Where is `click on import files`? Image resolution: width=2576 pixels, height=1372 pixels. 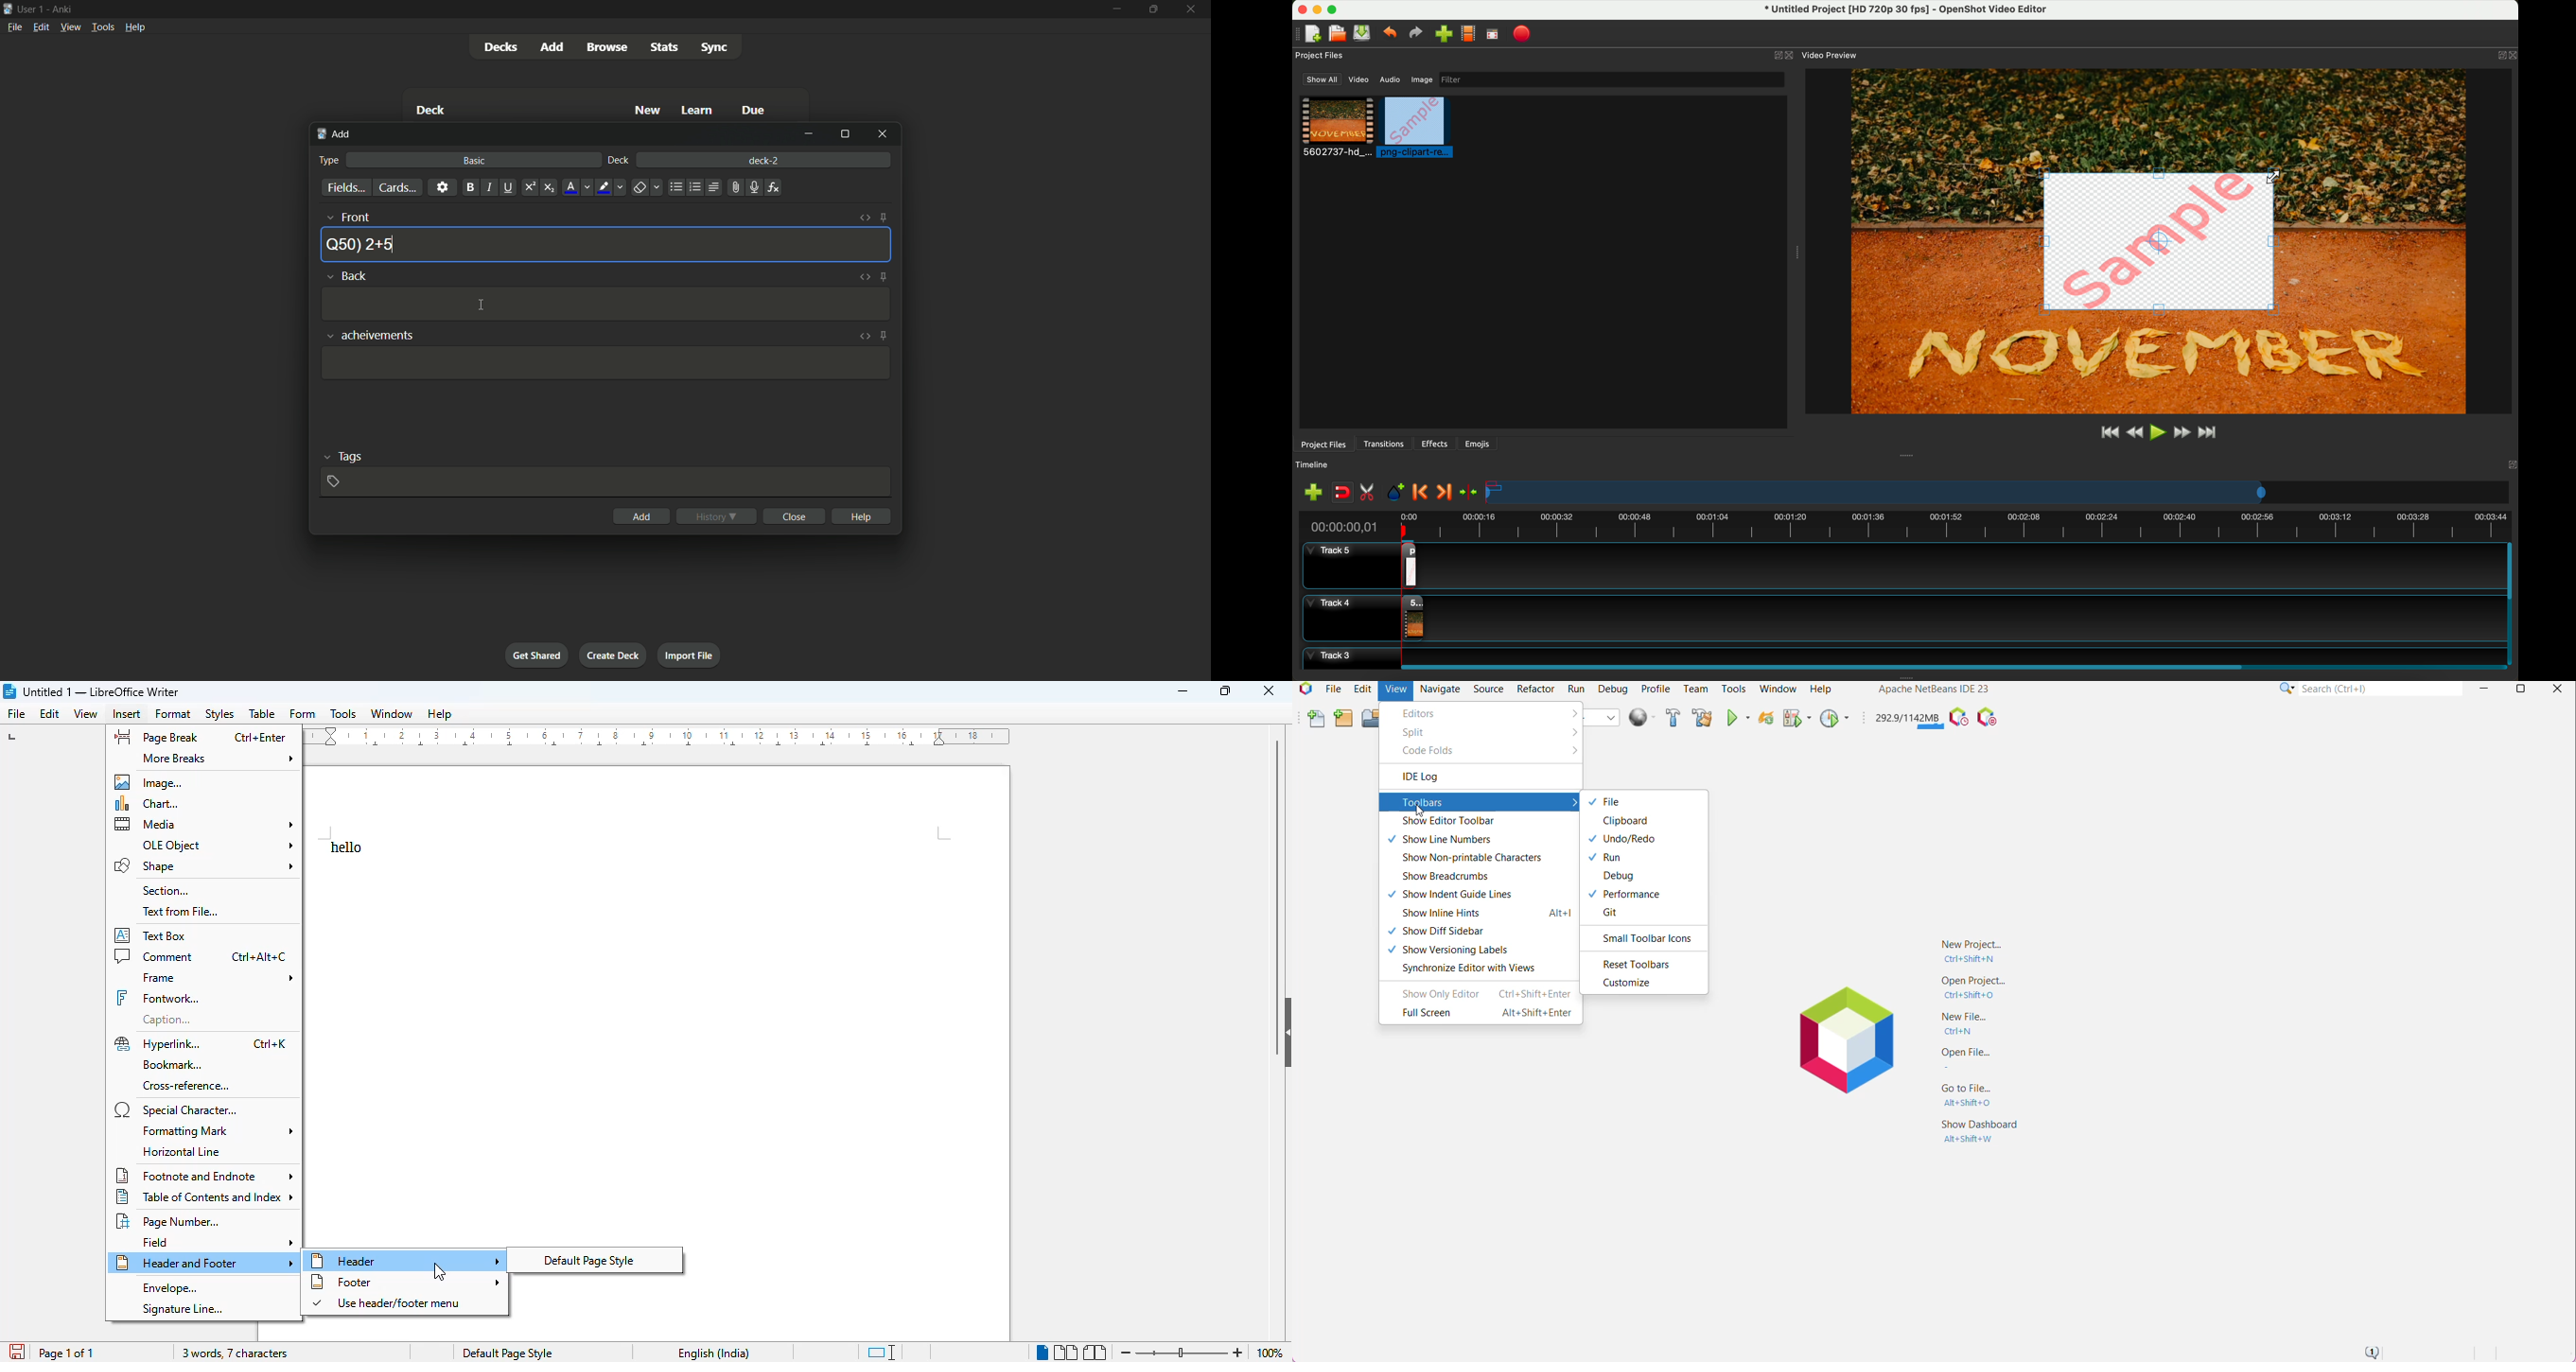
click on import files is located at coordinates (1446, 35).